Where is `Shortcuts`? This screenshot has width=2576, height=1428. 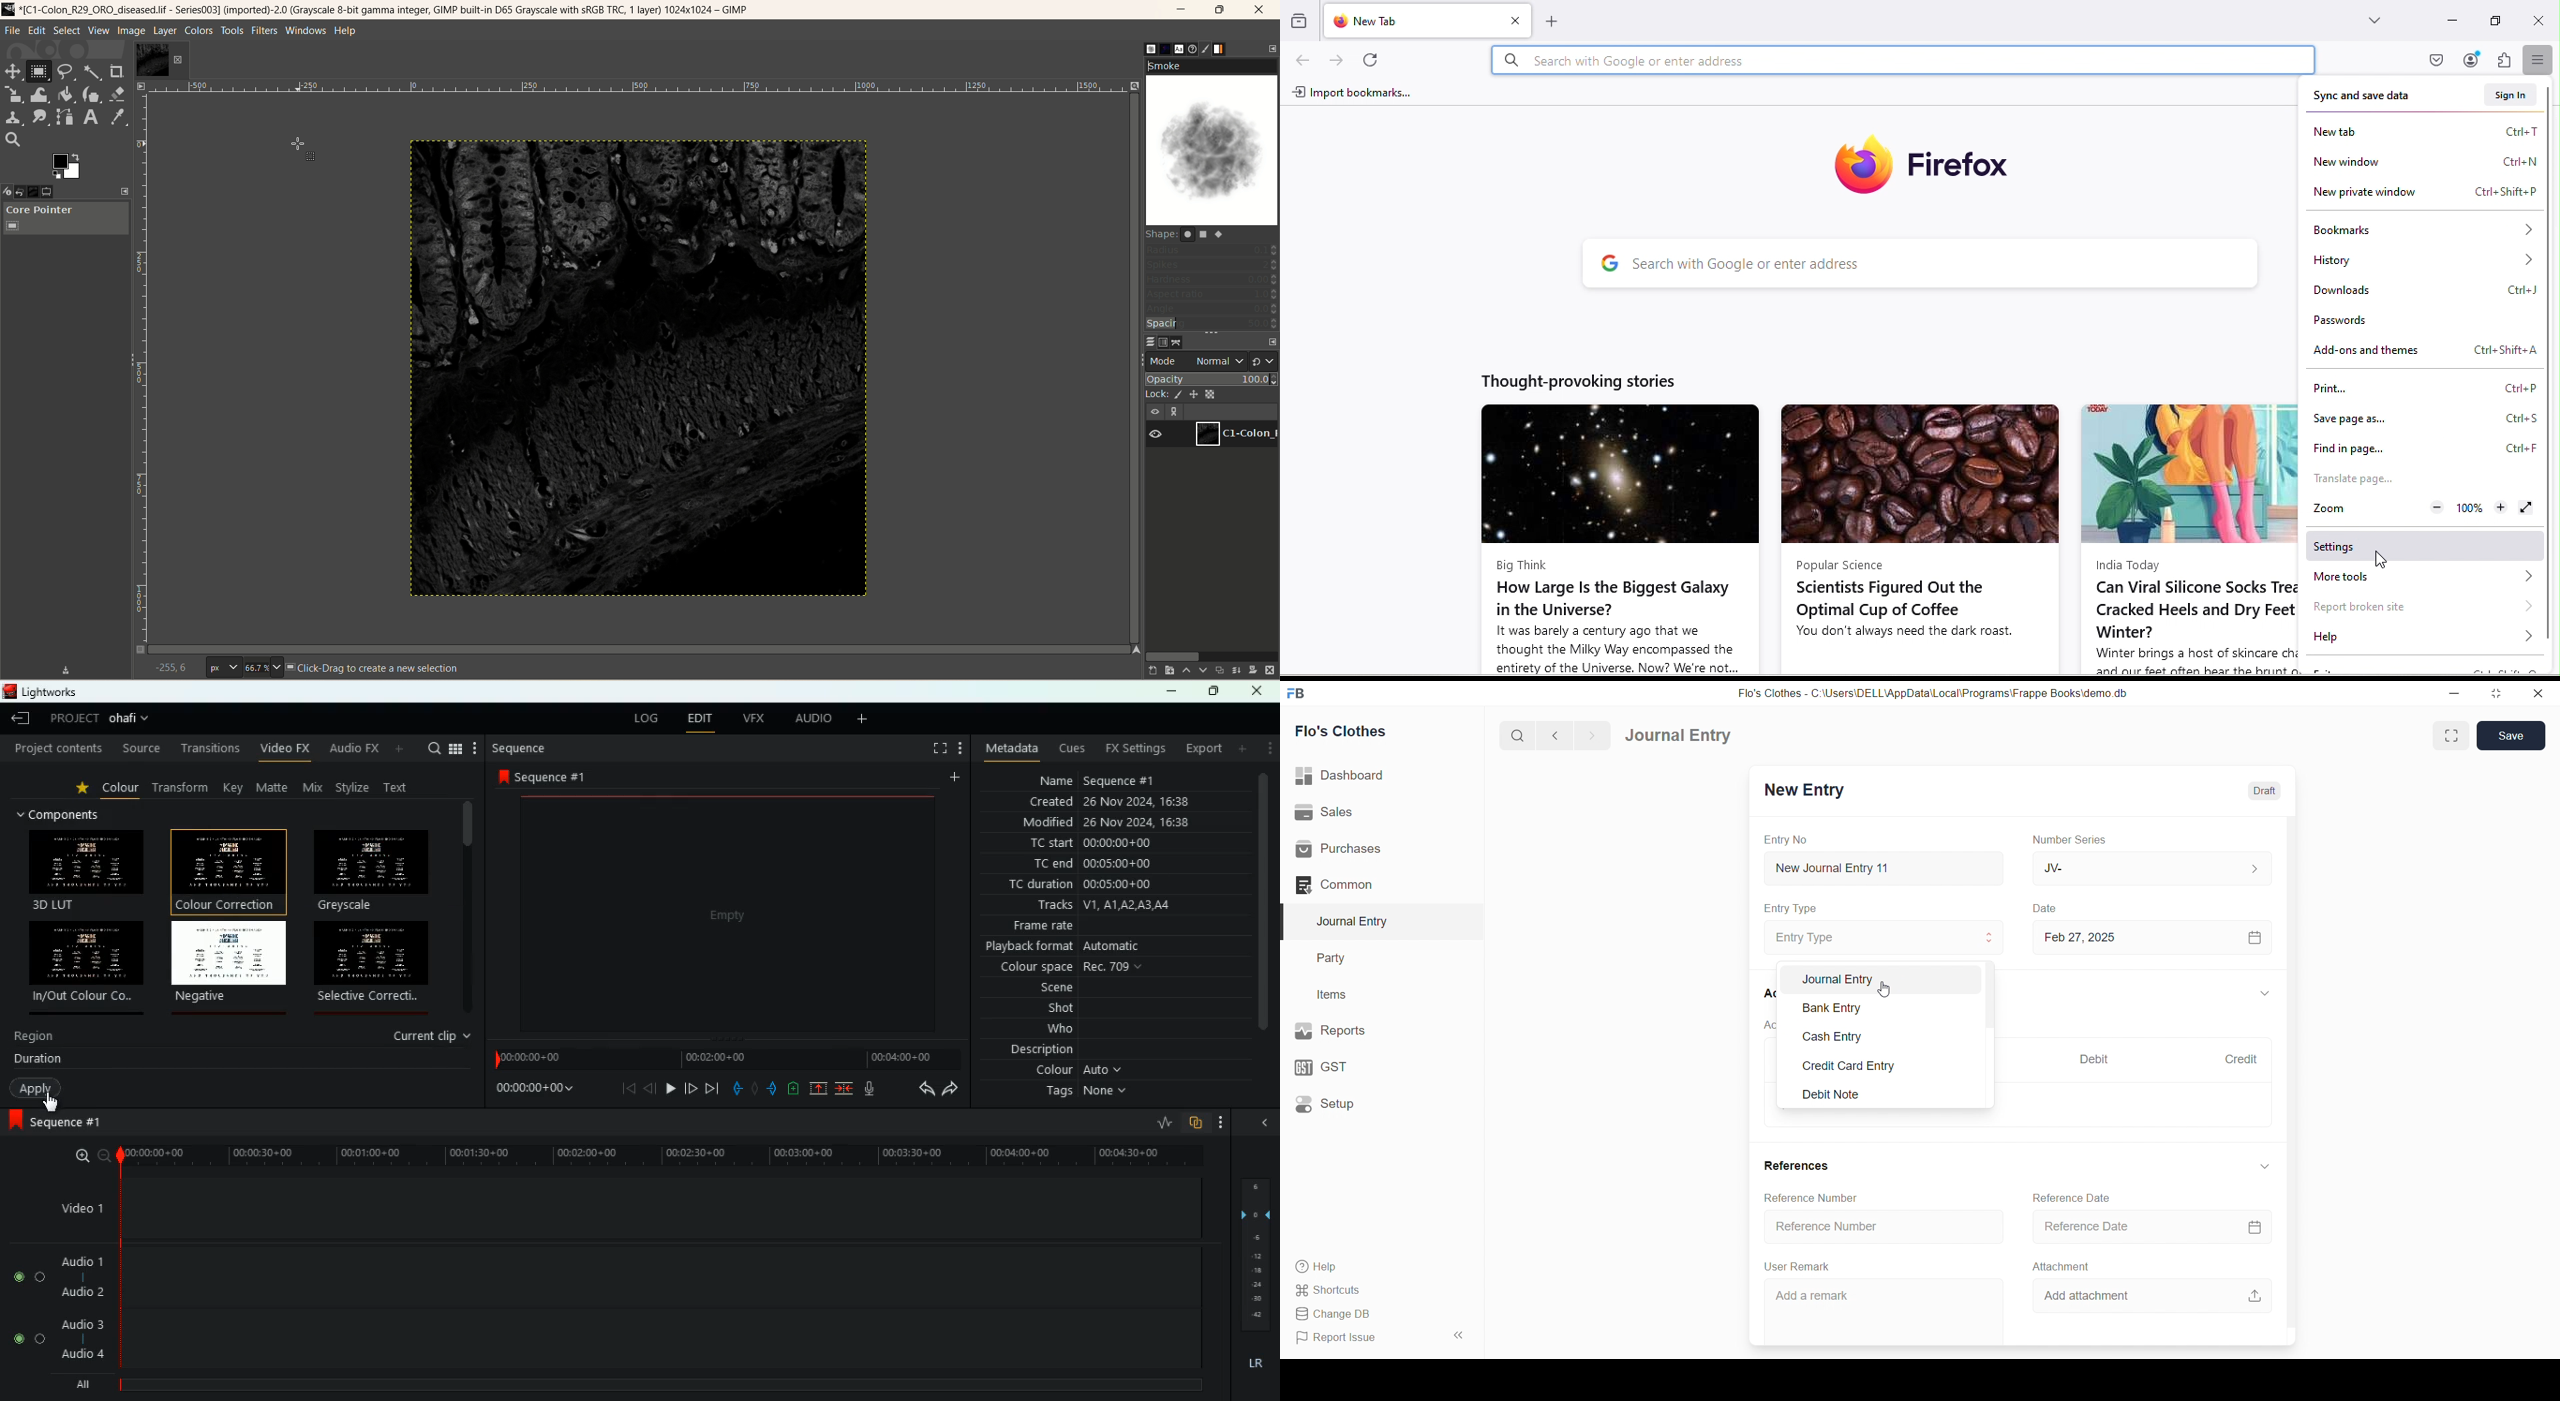 Shortcuts is located at coordinates (1361, 1292).